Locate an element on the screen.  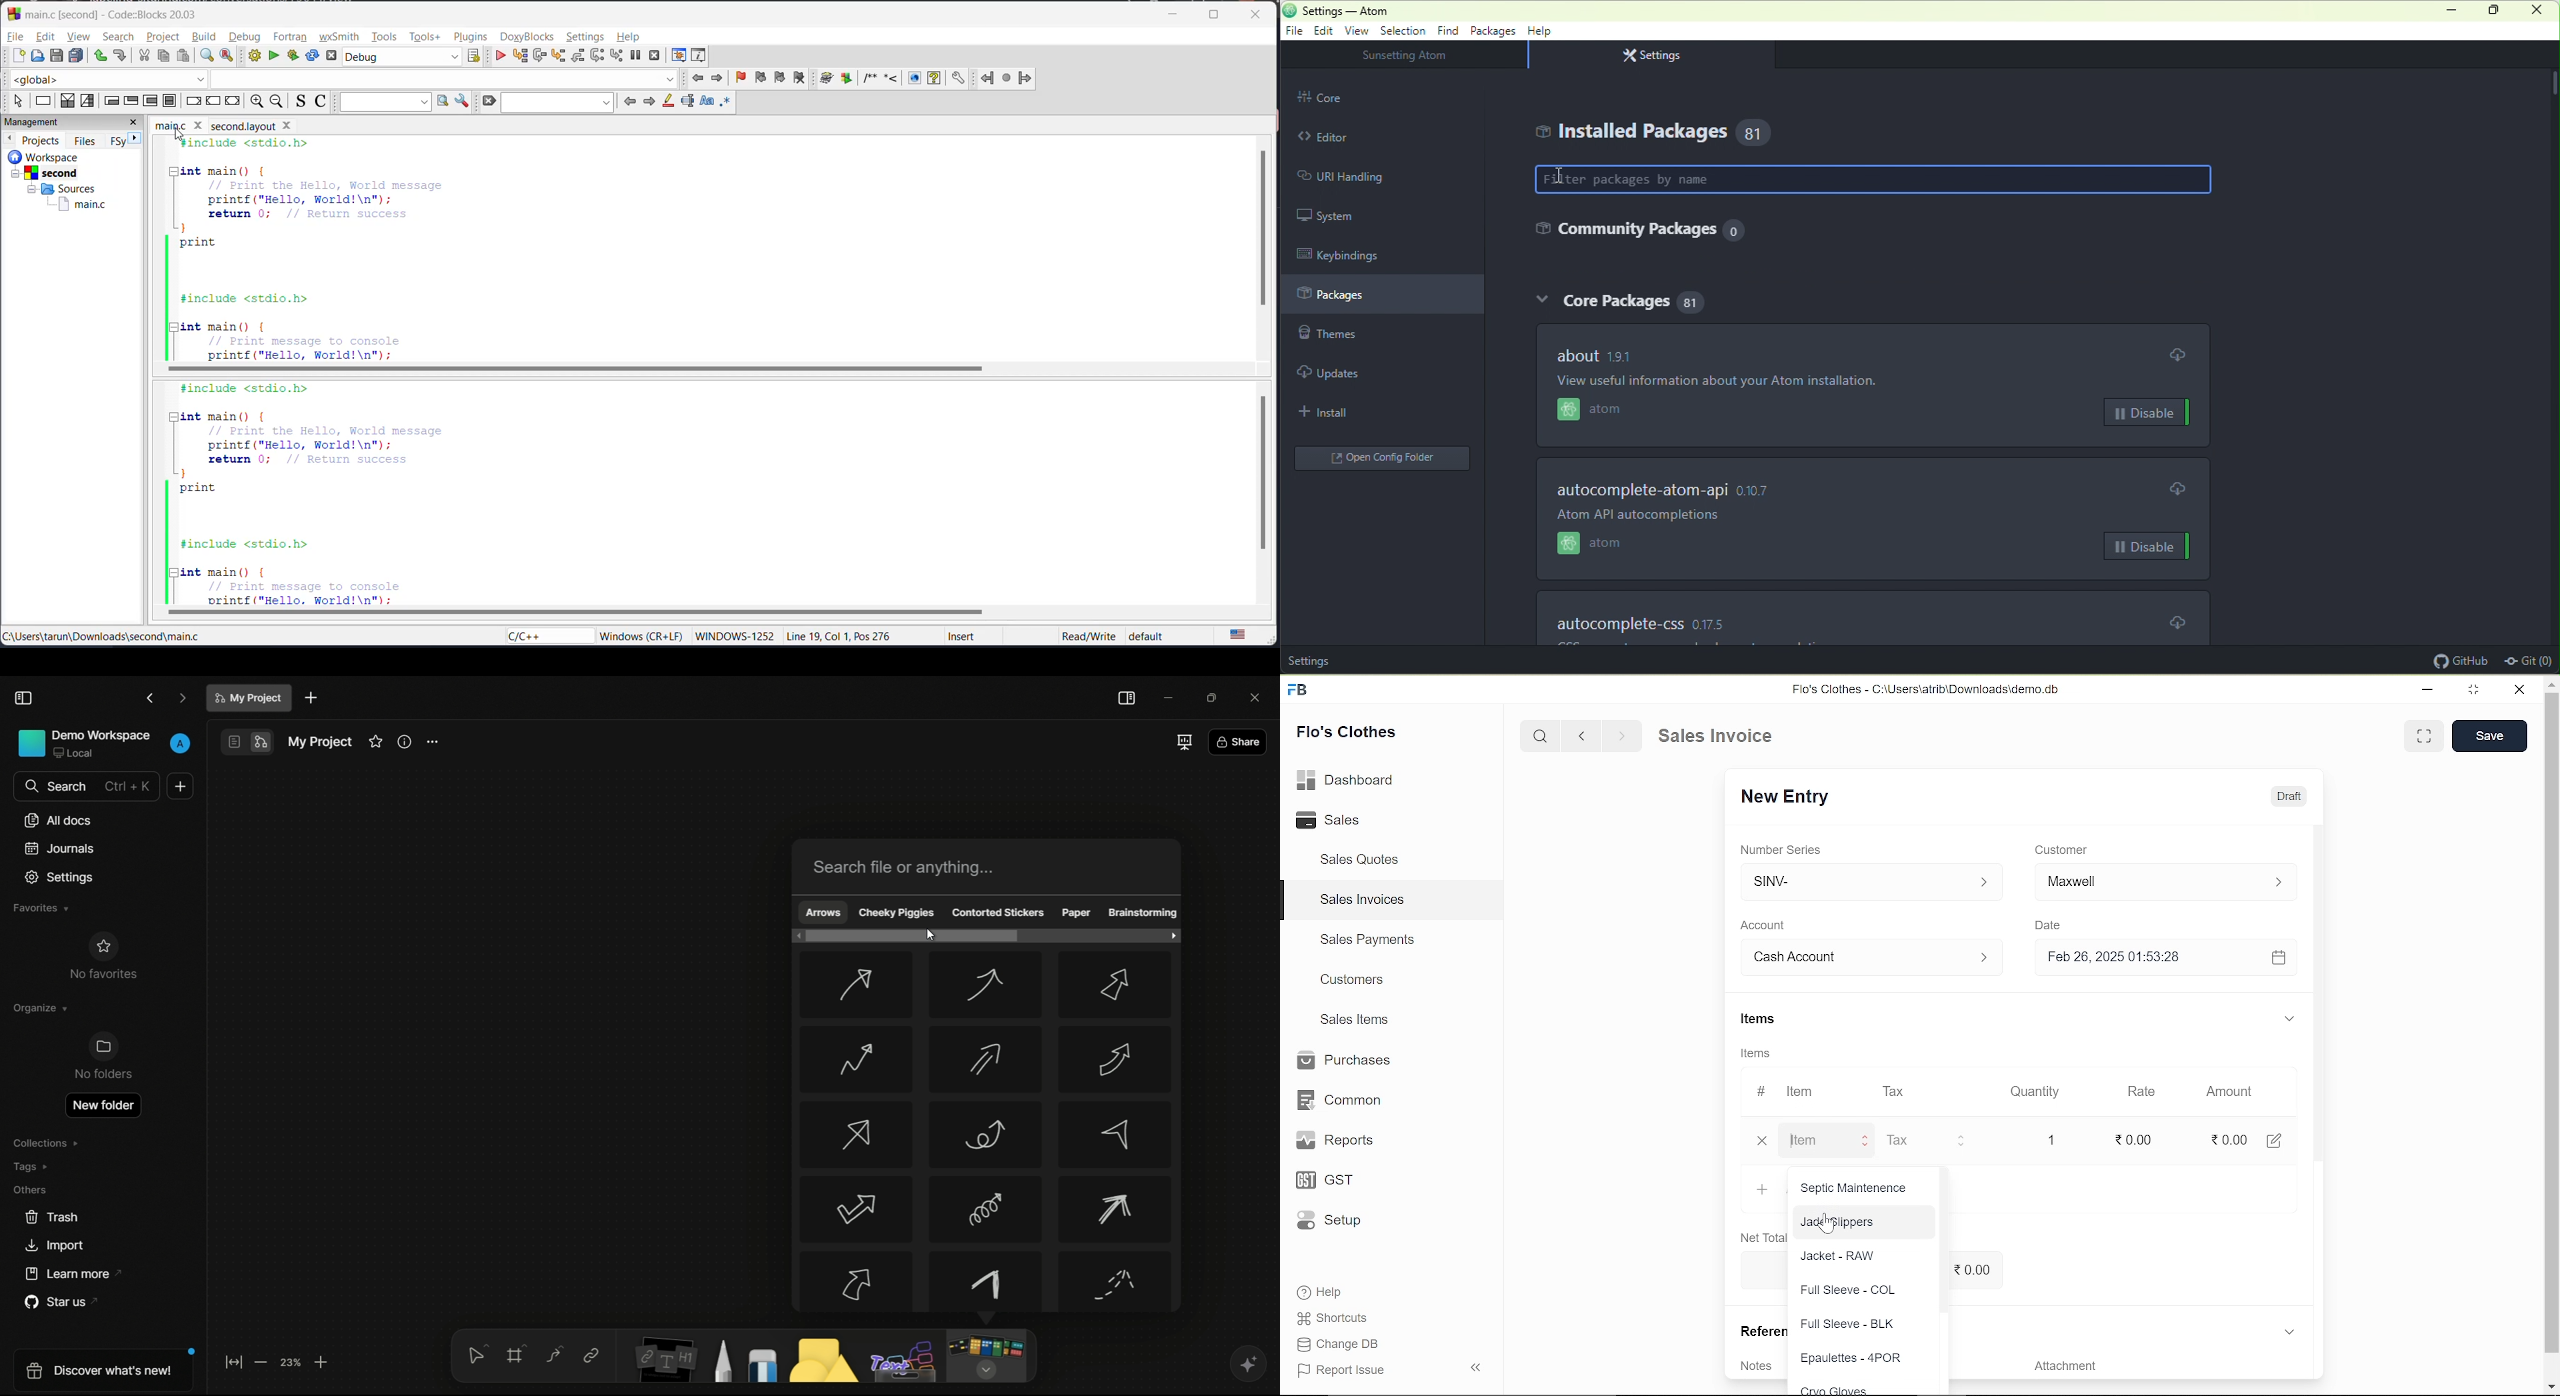
minimize is located at coordinates (2429, 688).